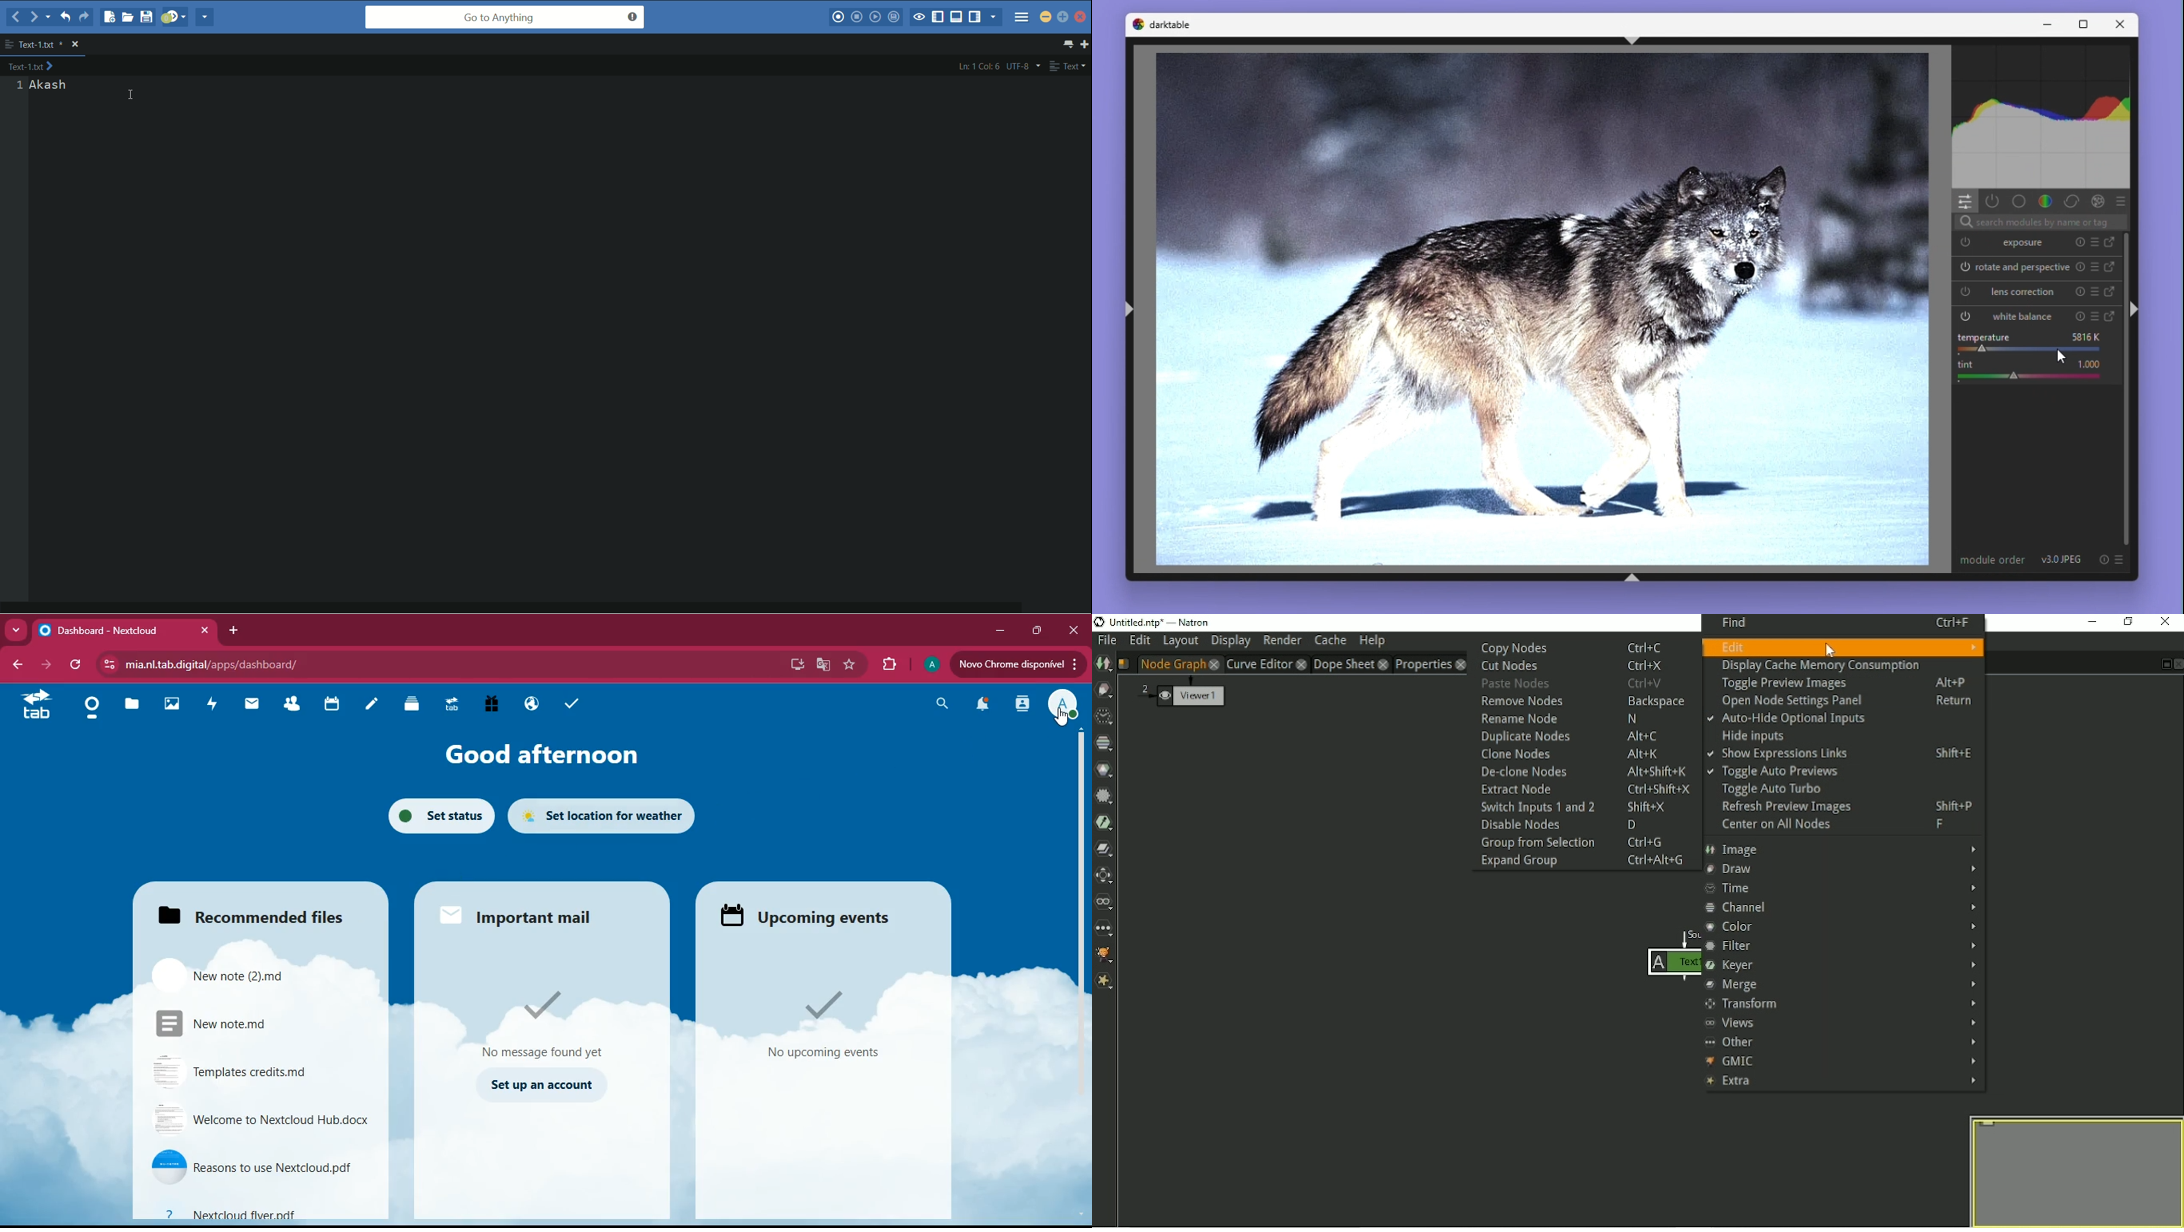 The height and width of the screenshot is (1232, 2184). Describe the element at coordinates (1064, 704) in the screenshot. I see `profile` at that location.